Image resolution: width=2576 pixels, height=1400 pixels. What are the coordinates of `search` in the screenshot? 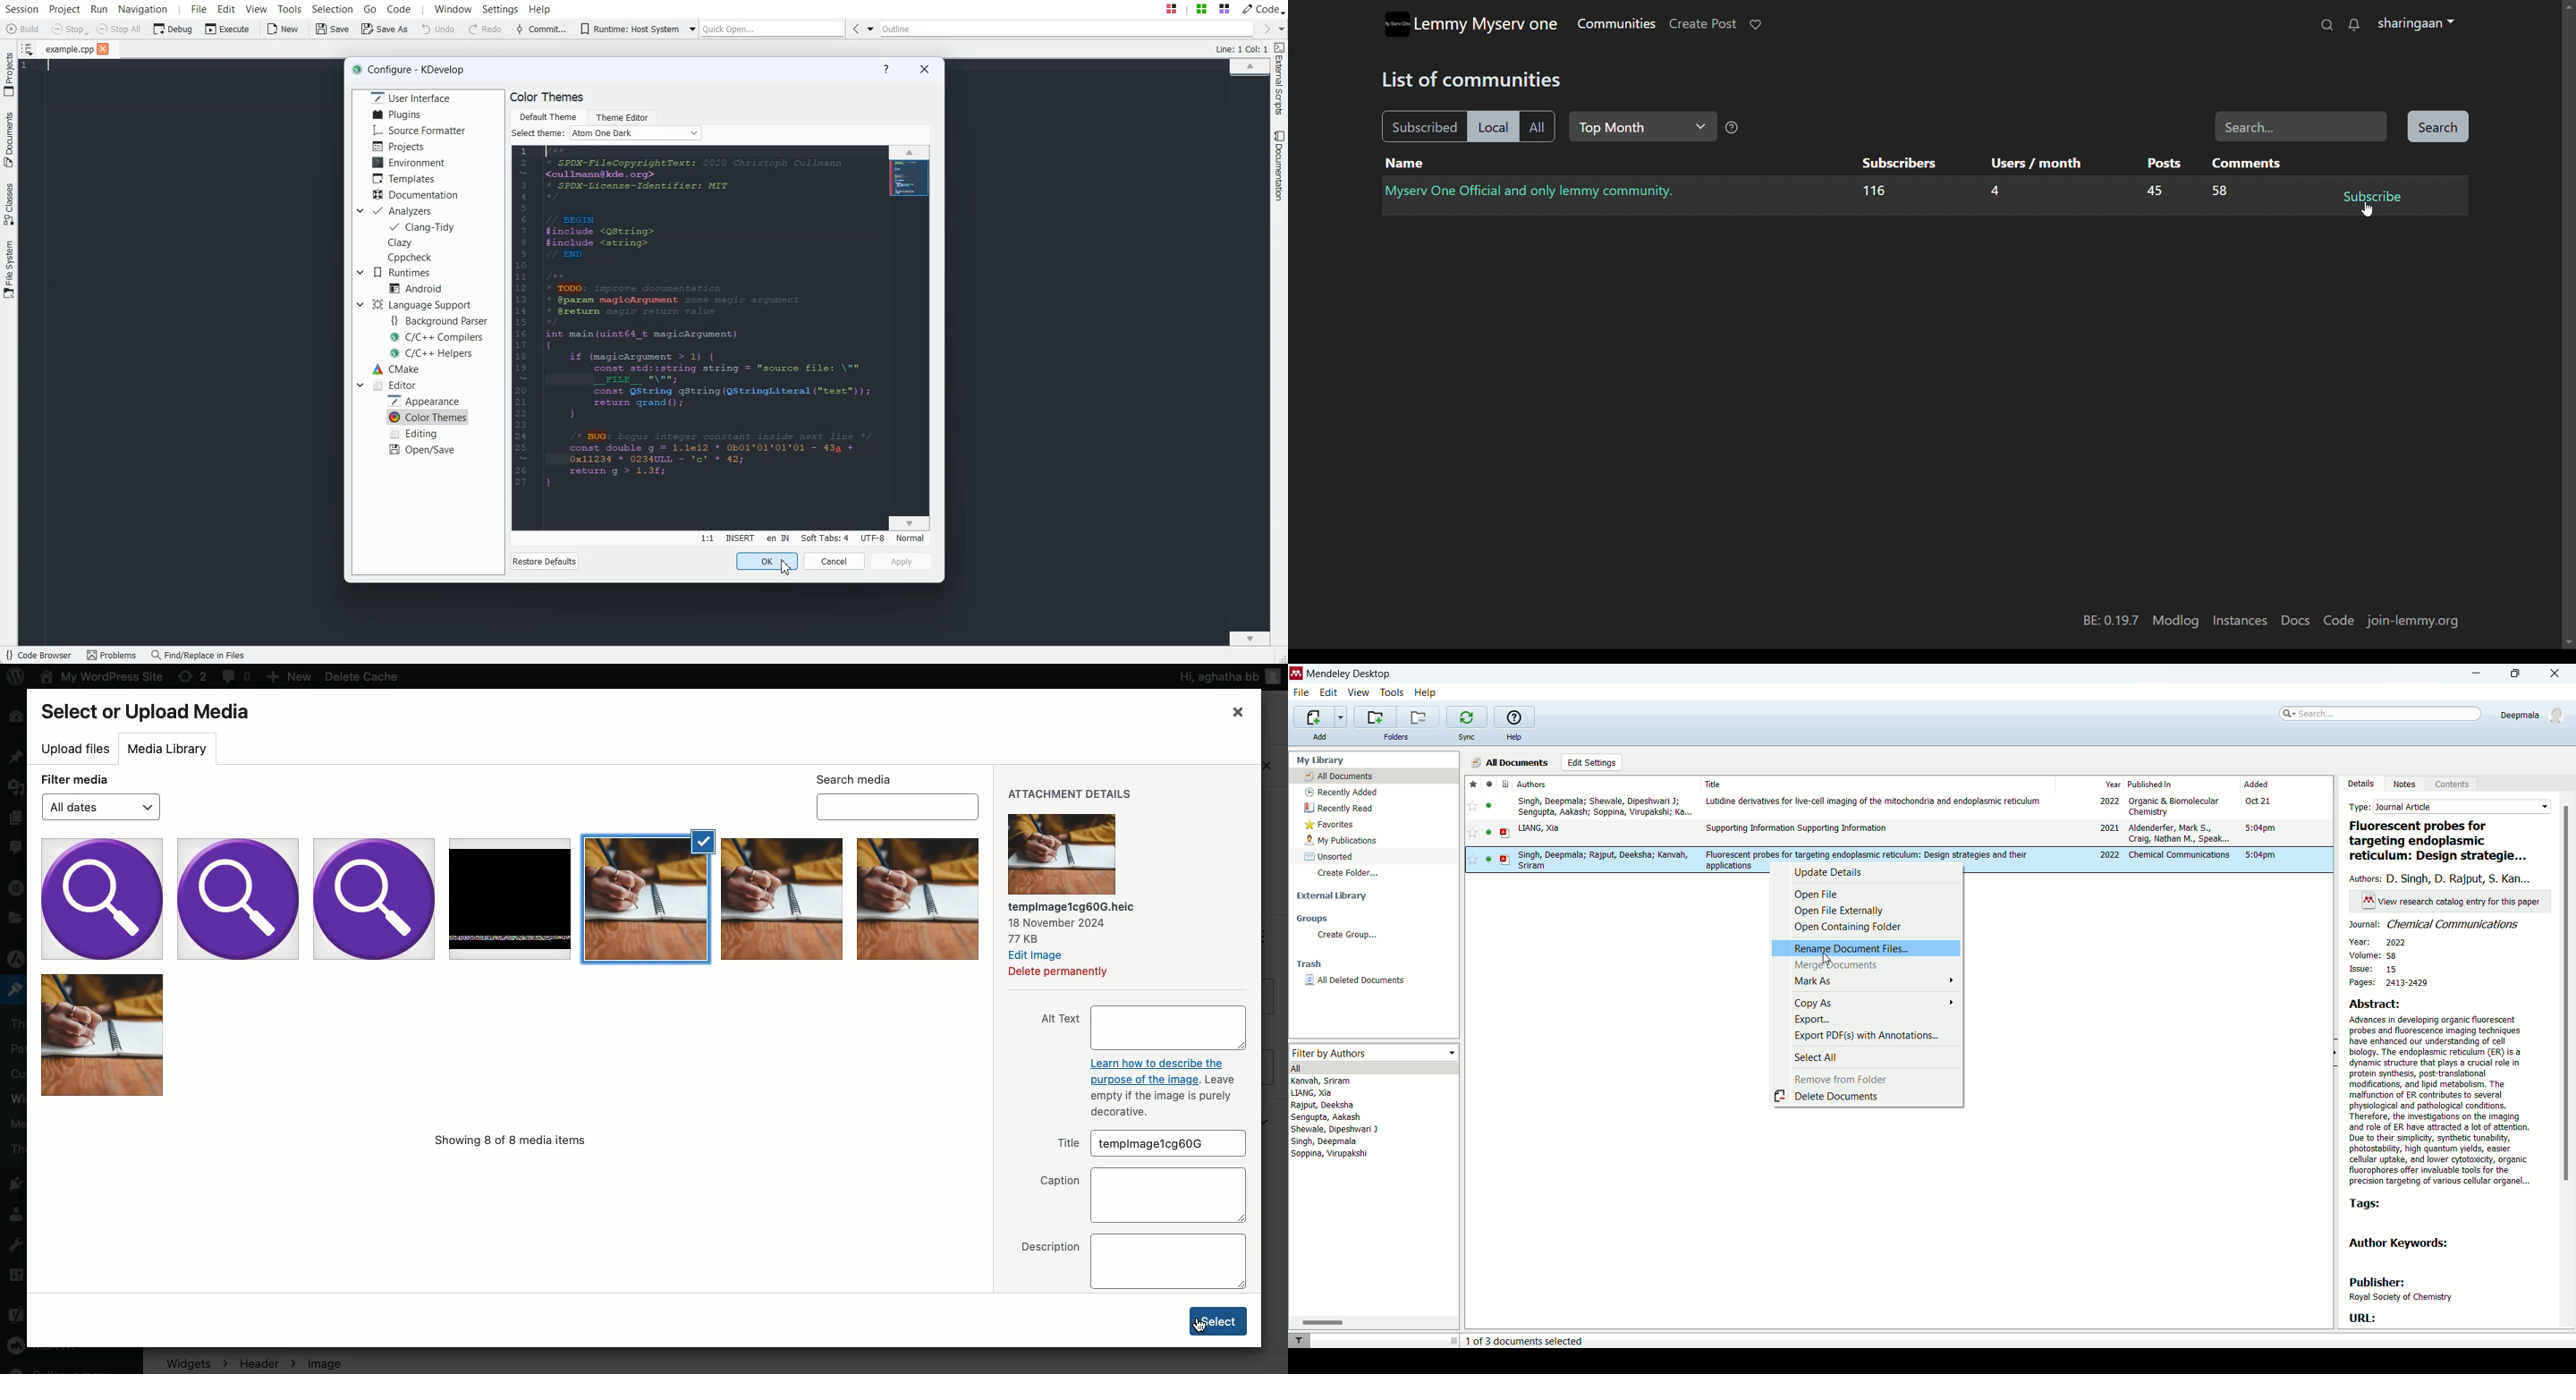 It's located at (2437, 128).